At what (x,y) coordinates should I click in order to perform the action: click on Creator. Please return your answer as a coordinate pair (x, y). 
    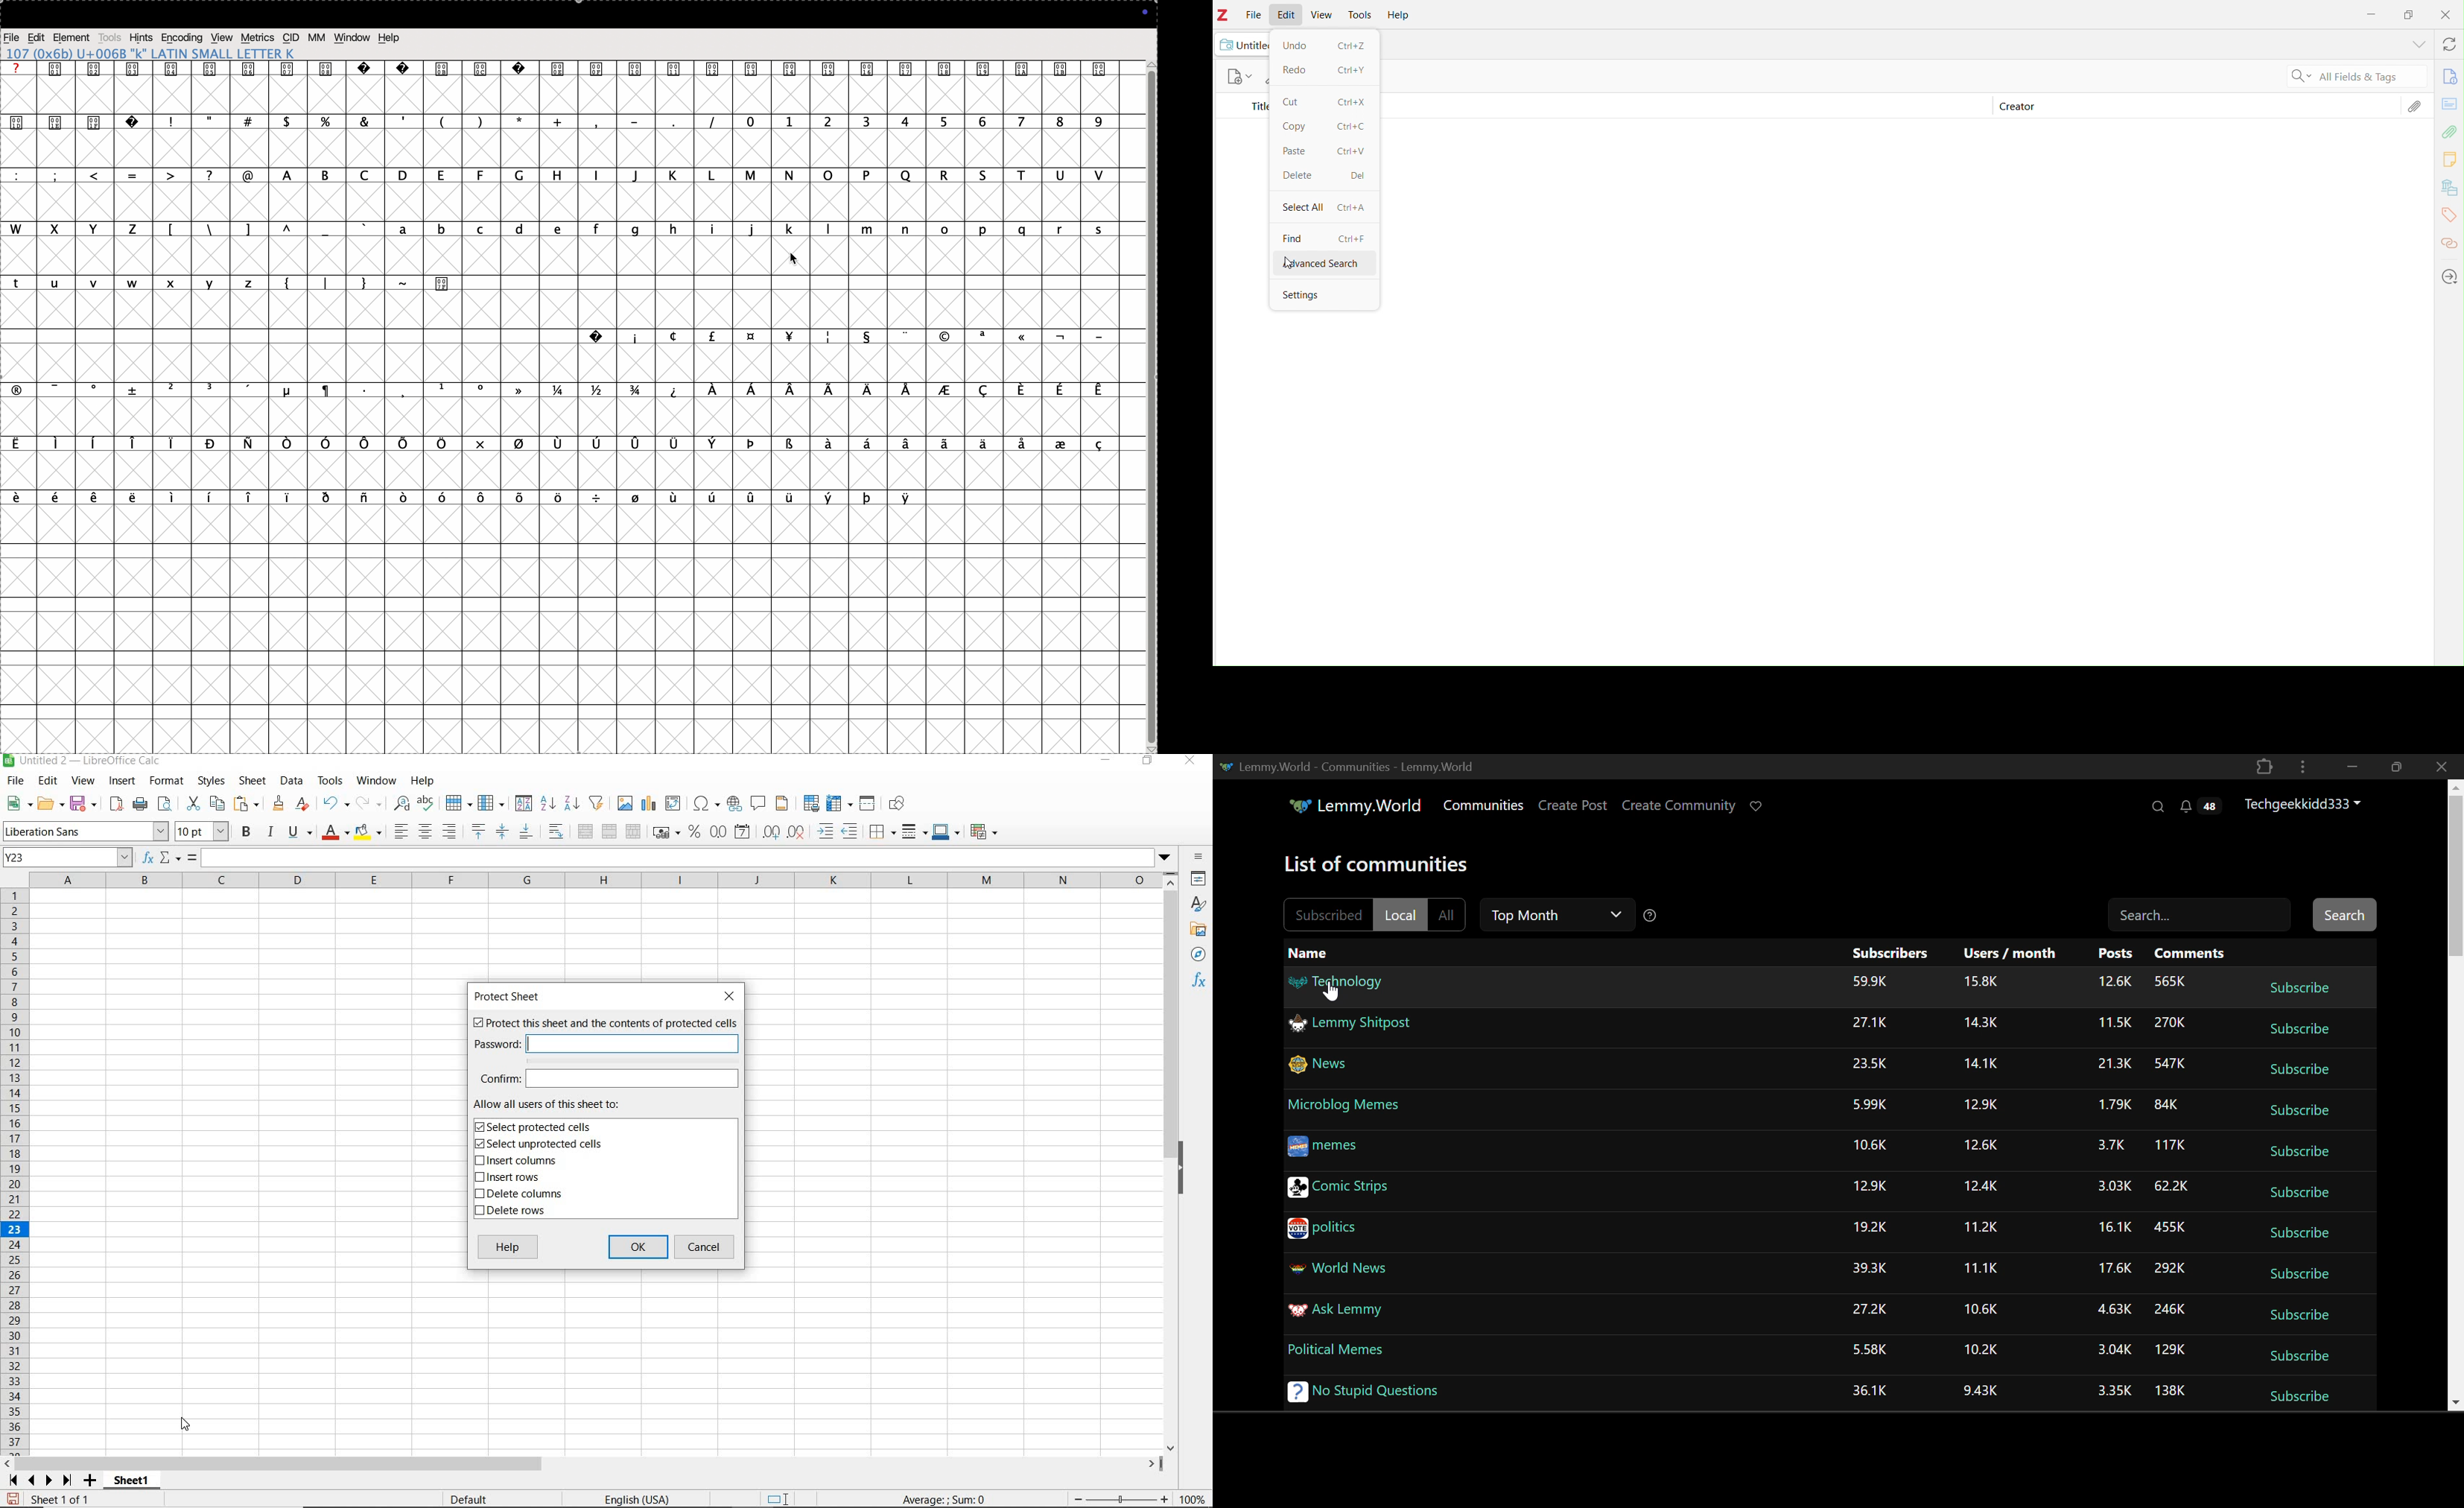
    Looking at the image, I should click on (2015, 107).